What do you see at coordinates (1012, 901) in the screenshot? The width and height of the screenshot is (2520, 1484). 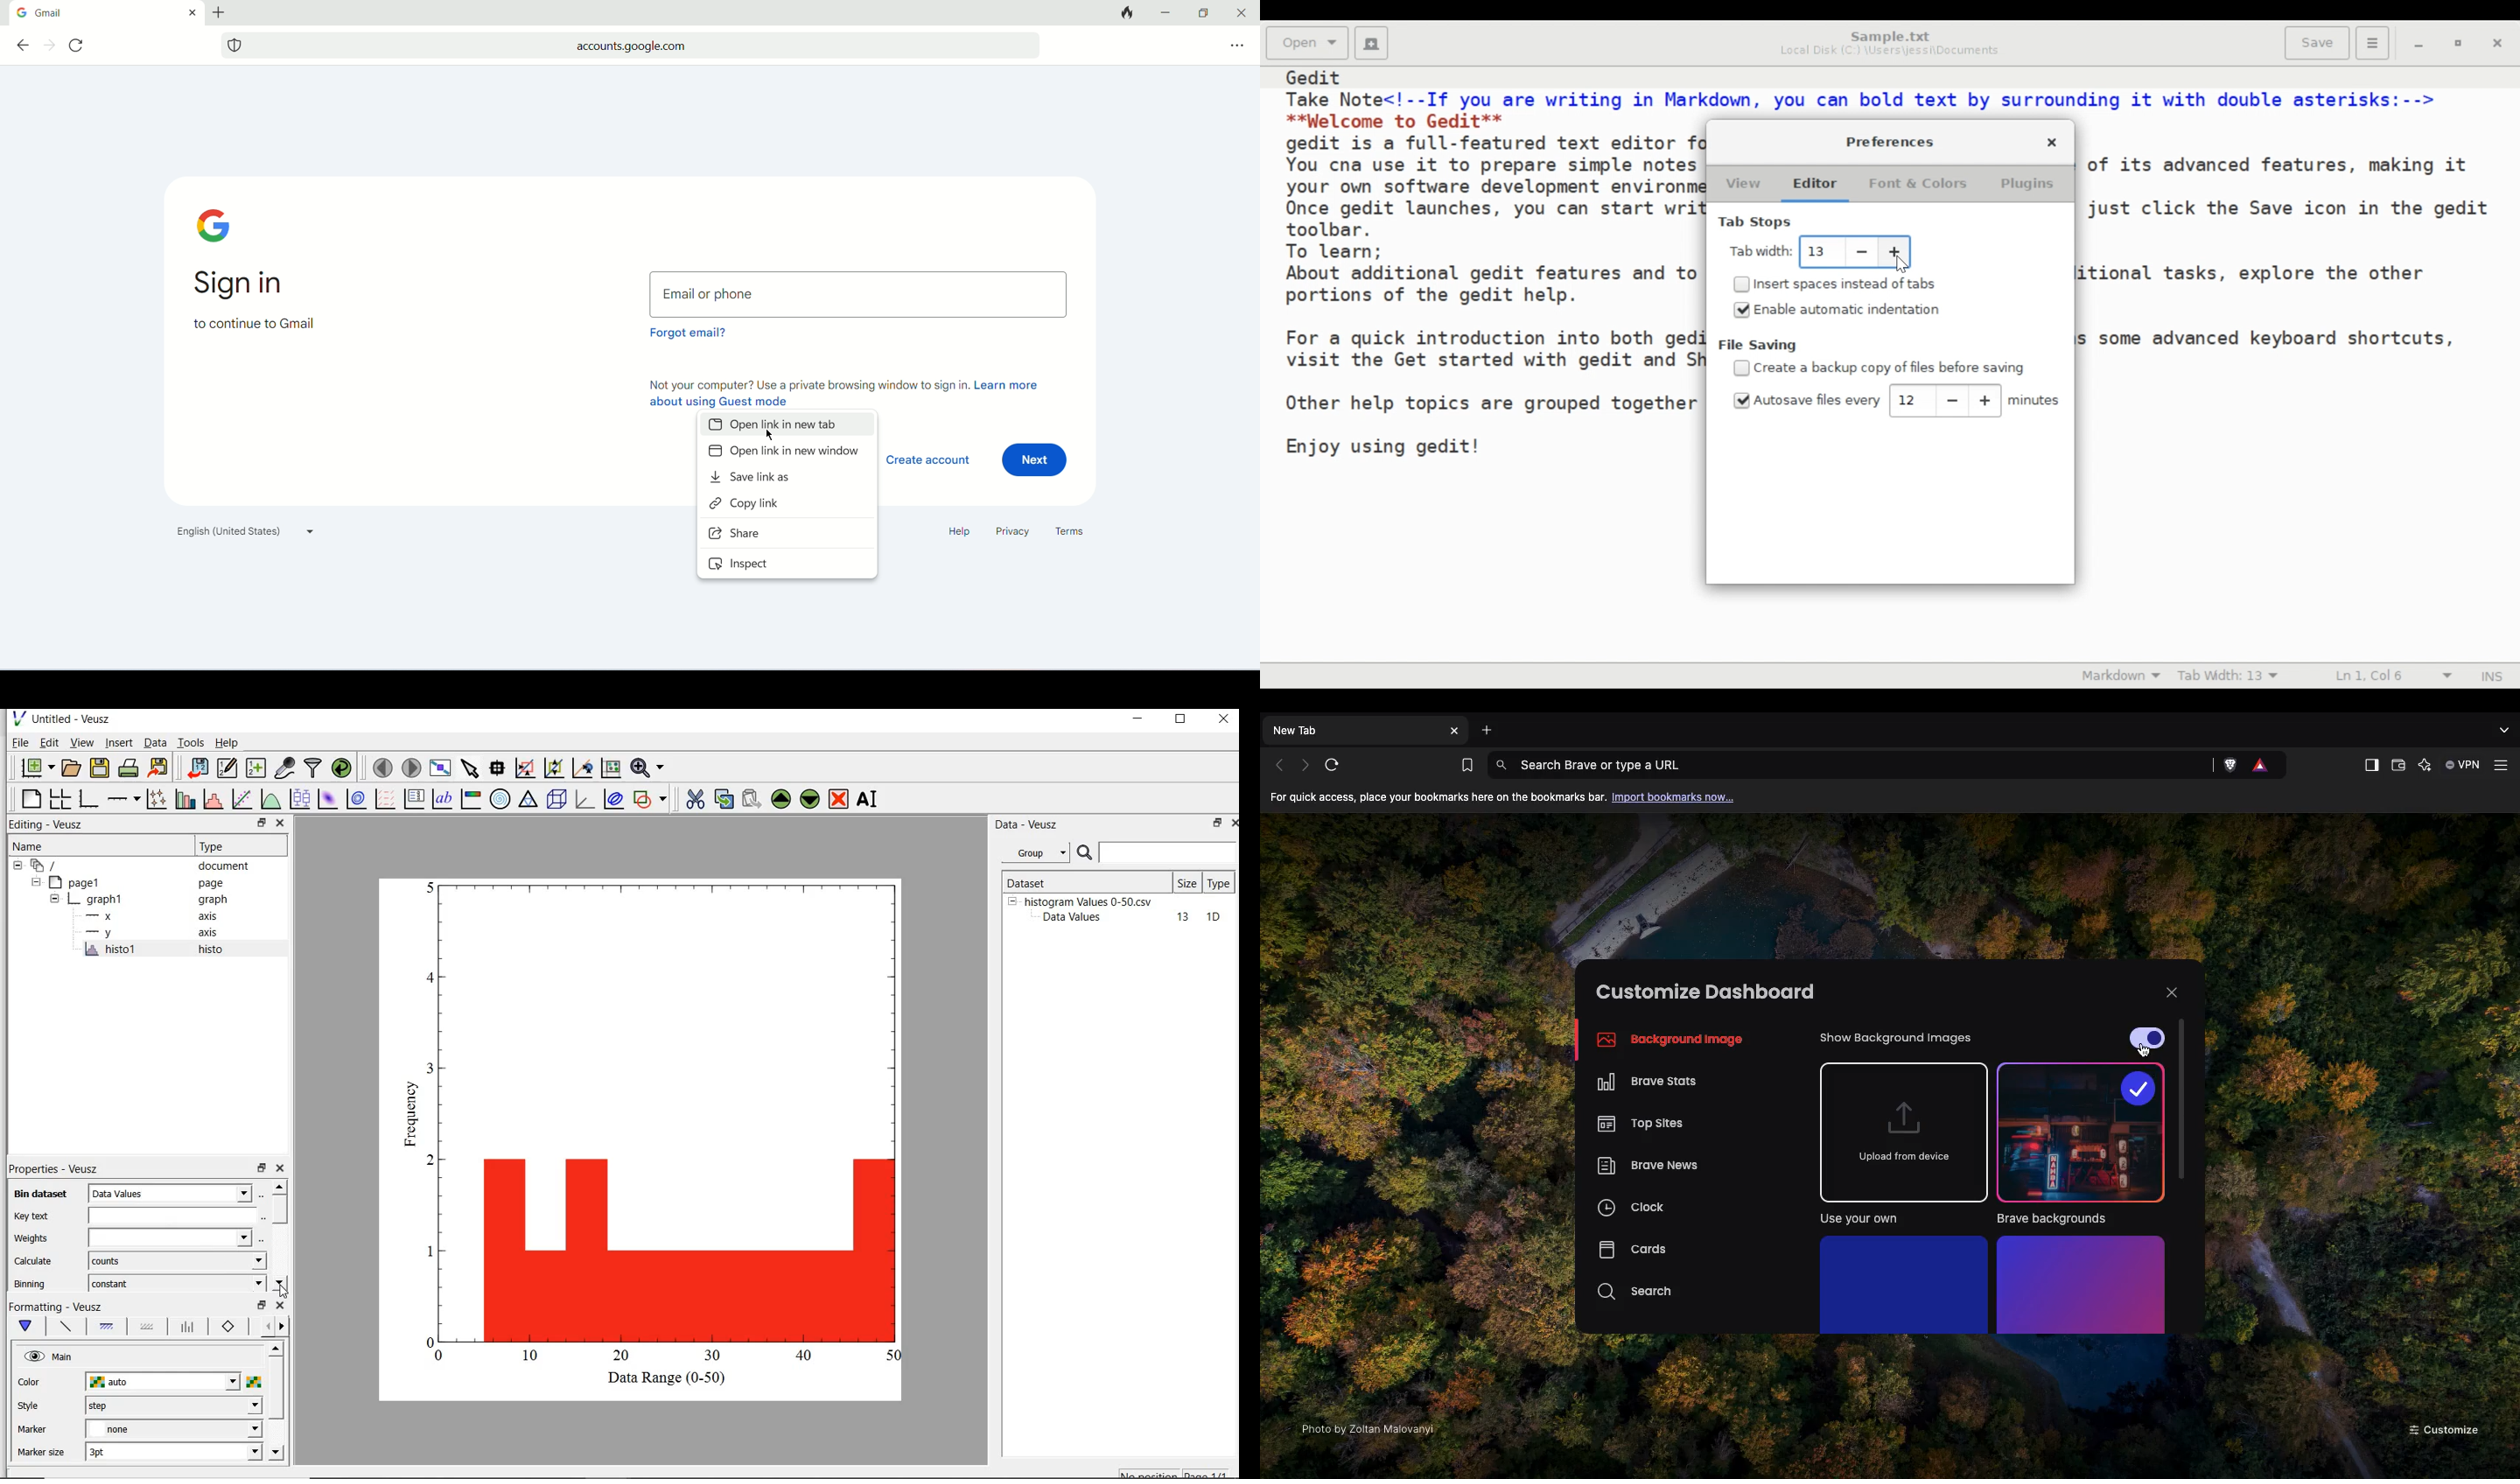 I see `hide` at bounding box center [1012, 901].